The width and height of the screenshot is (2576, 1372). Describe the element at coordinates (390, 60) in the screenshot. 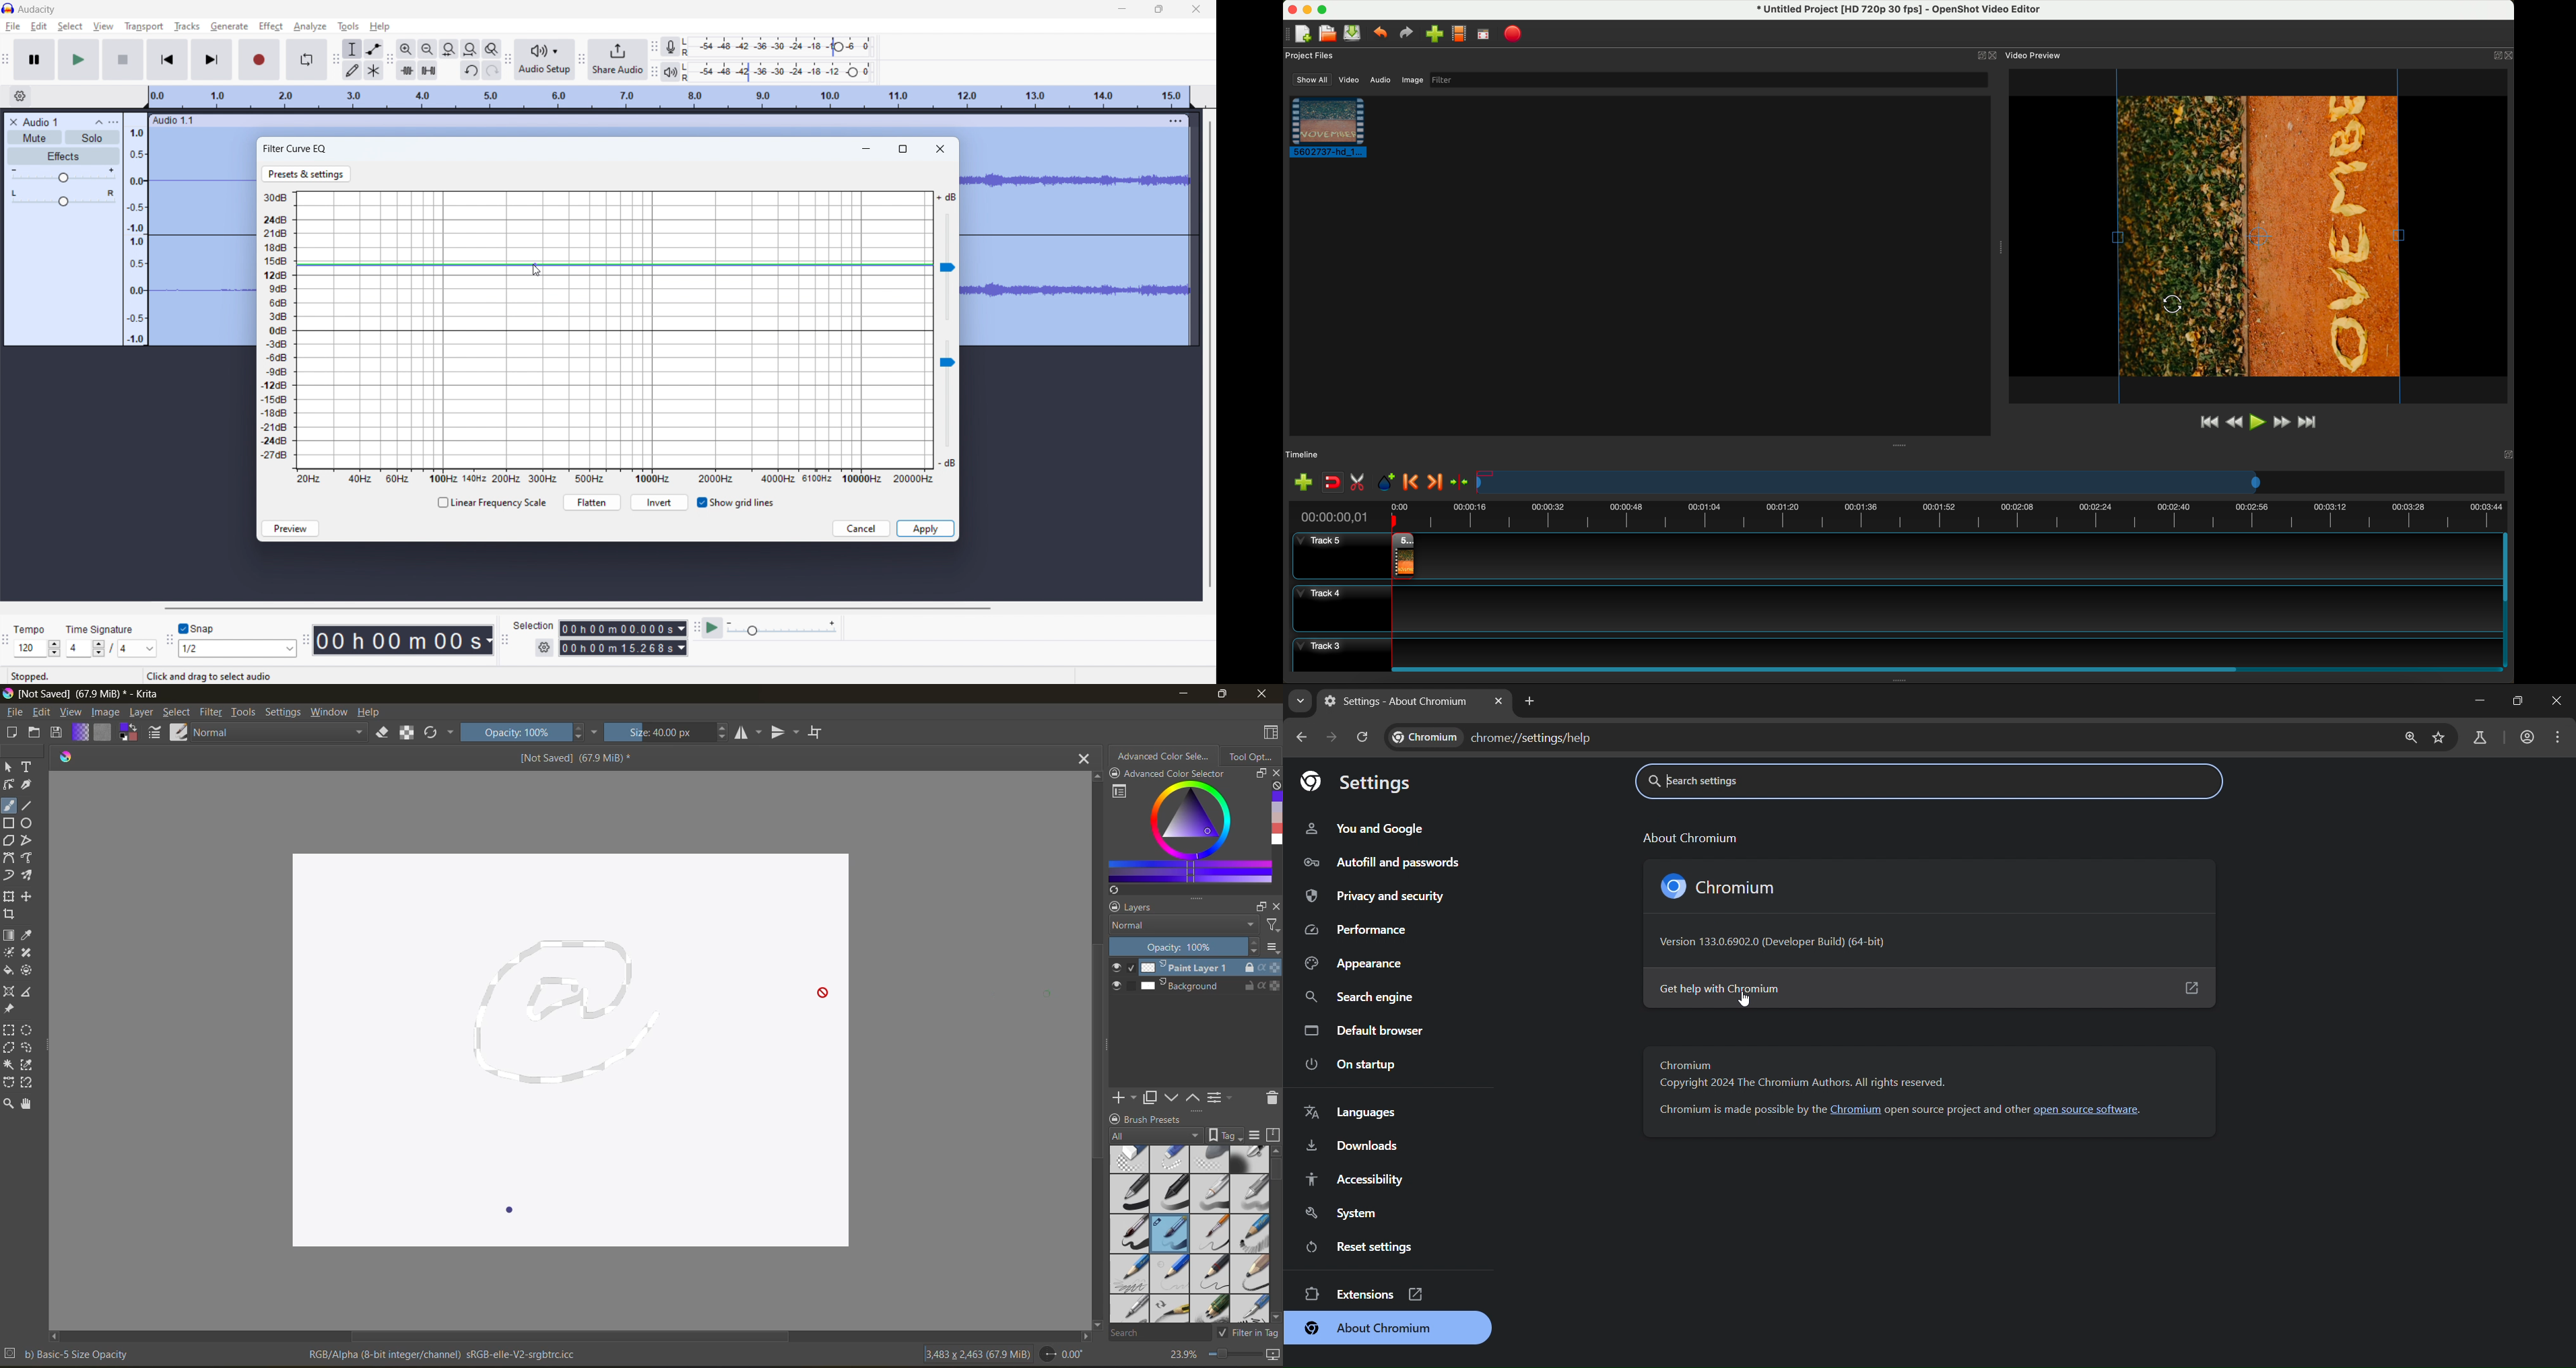

I see `edit toolbar` at that location.